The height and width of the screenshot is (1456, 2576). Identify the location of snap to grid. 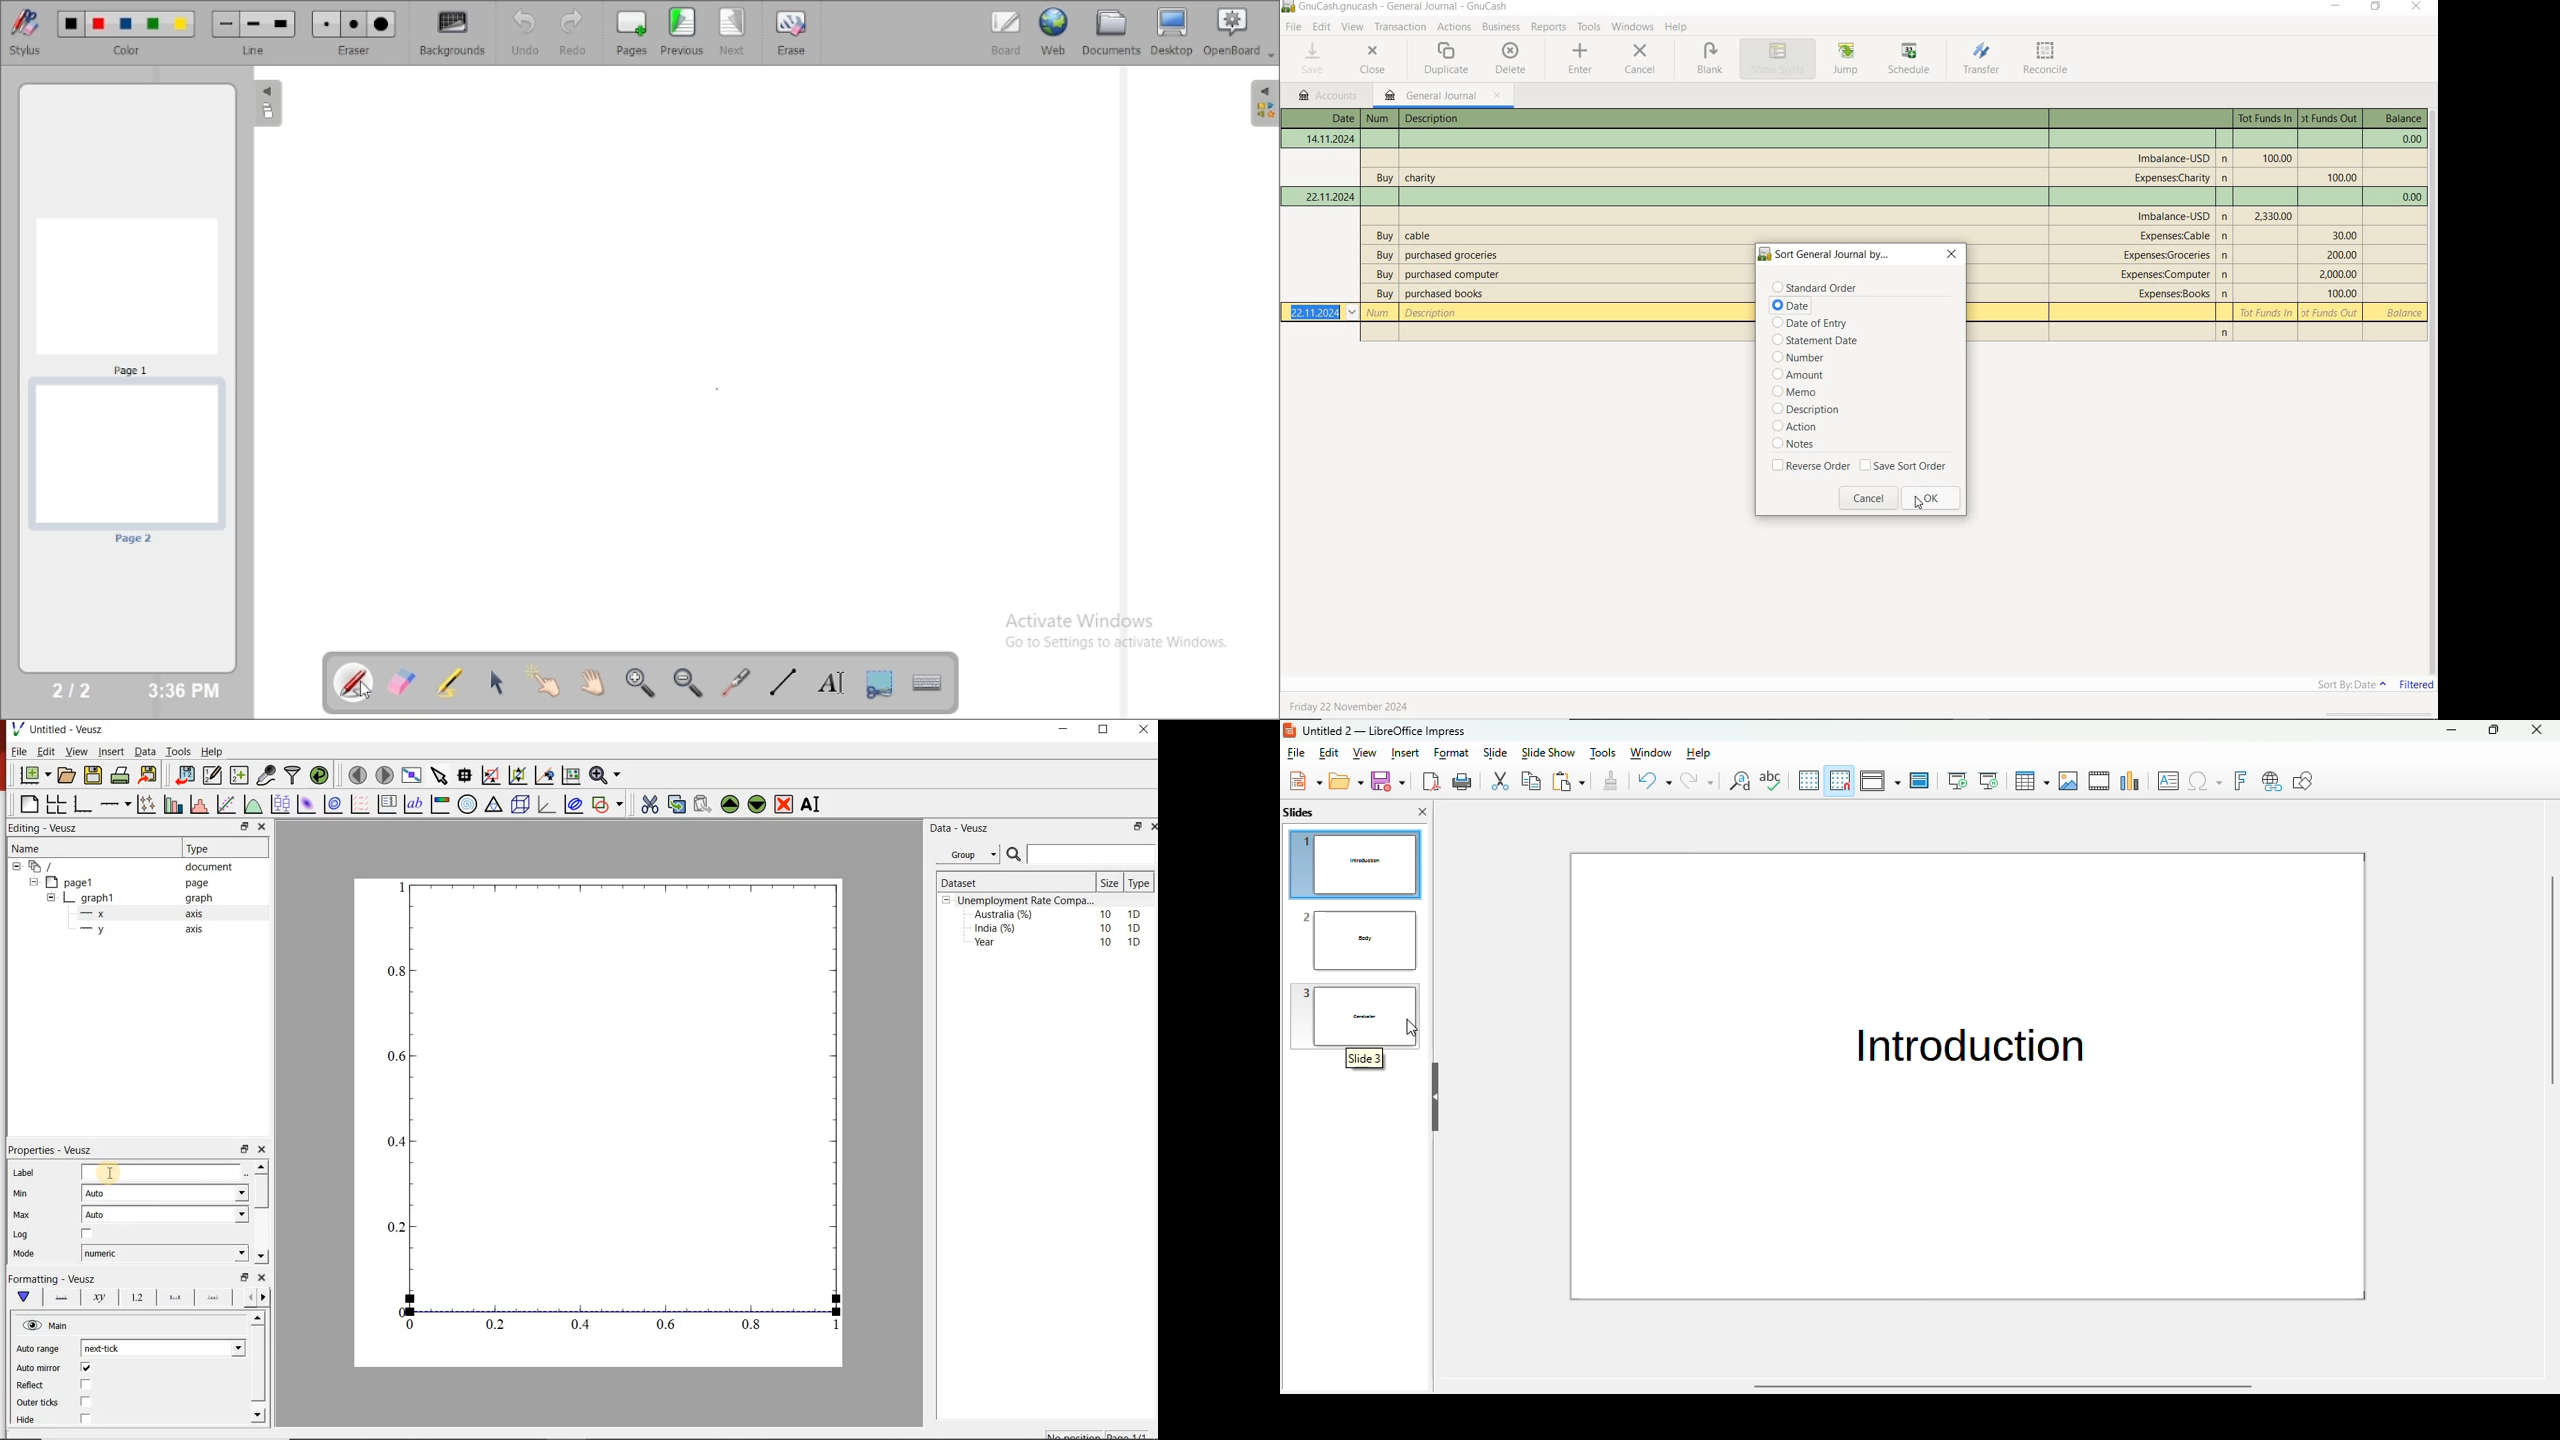
(1840, 780).